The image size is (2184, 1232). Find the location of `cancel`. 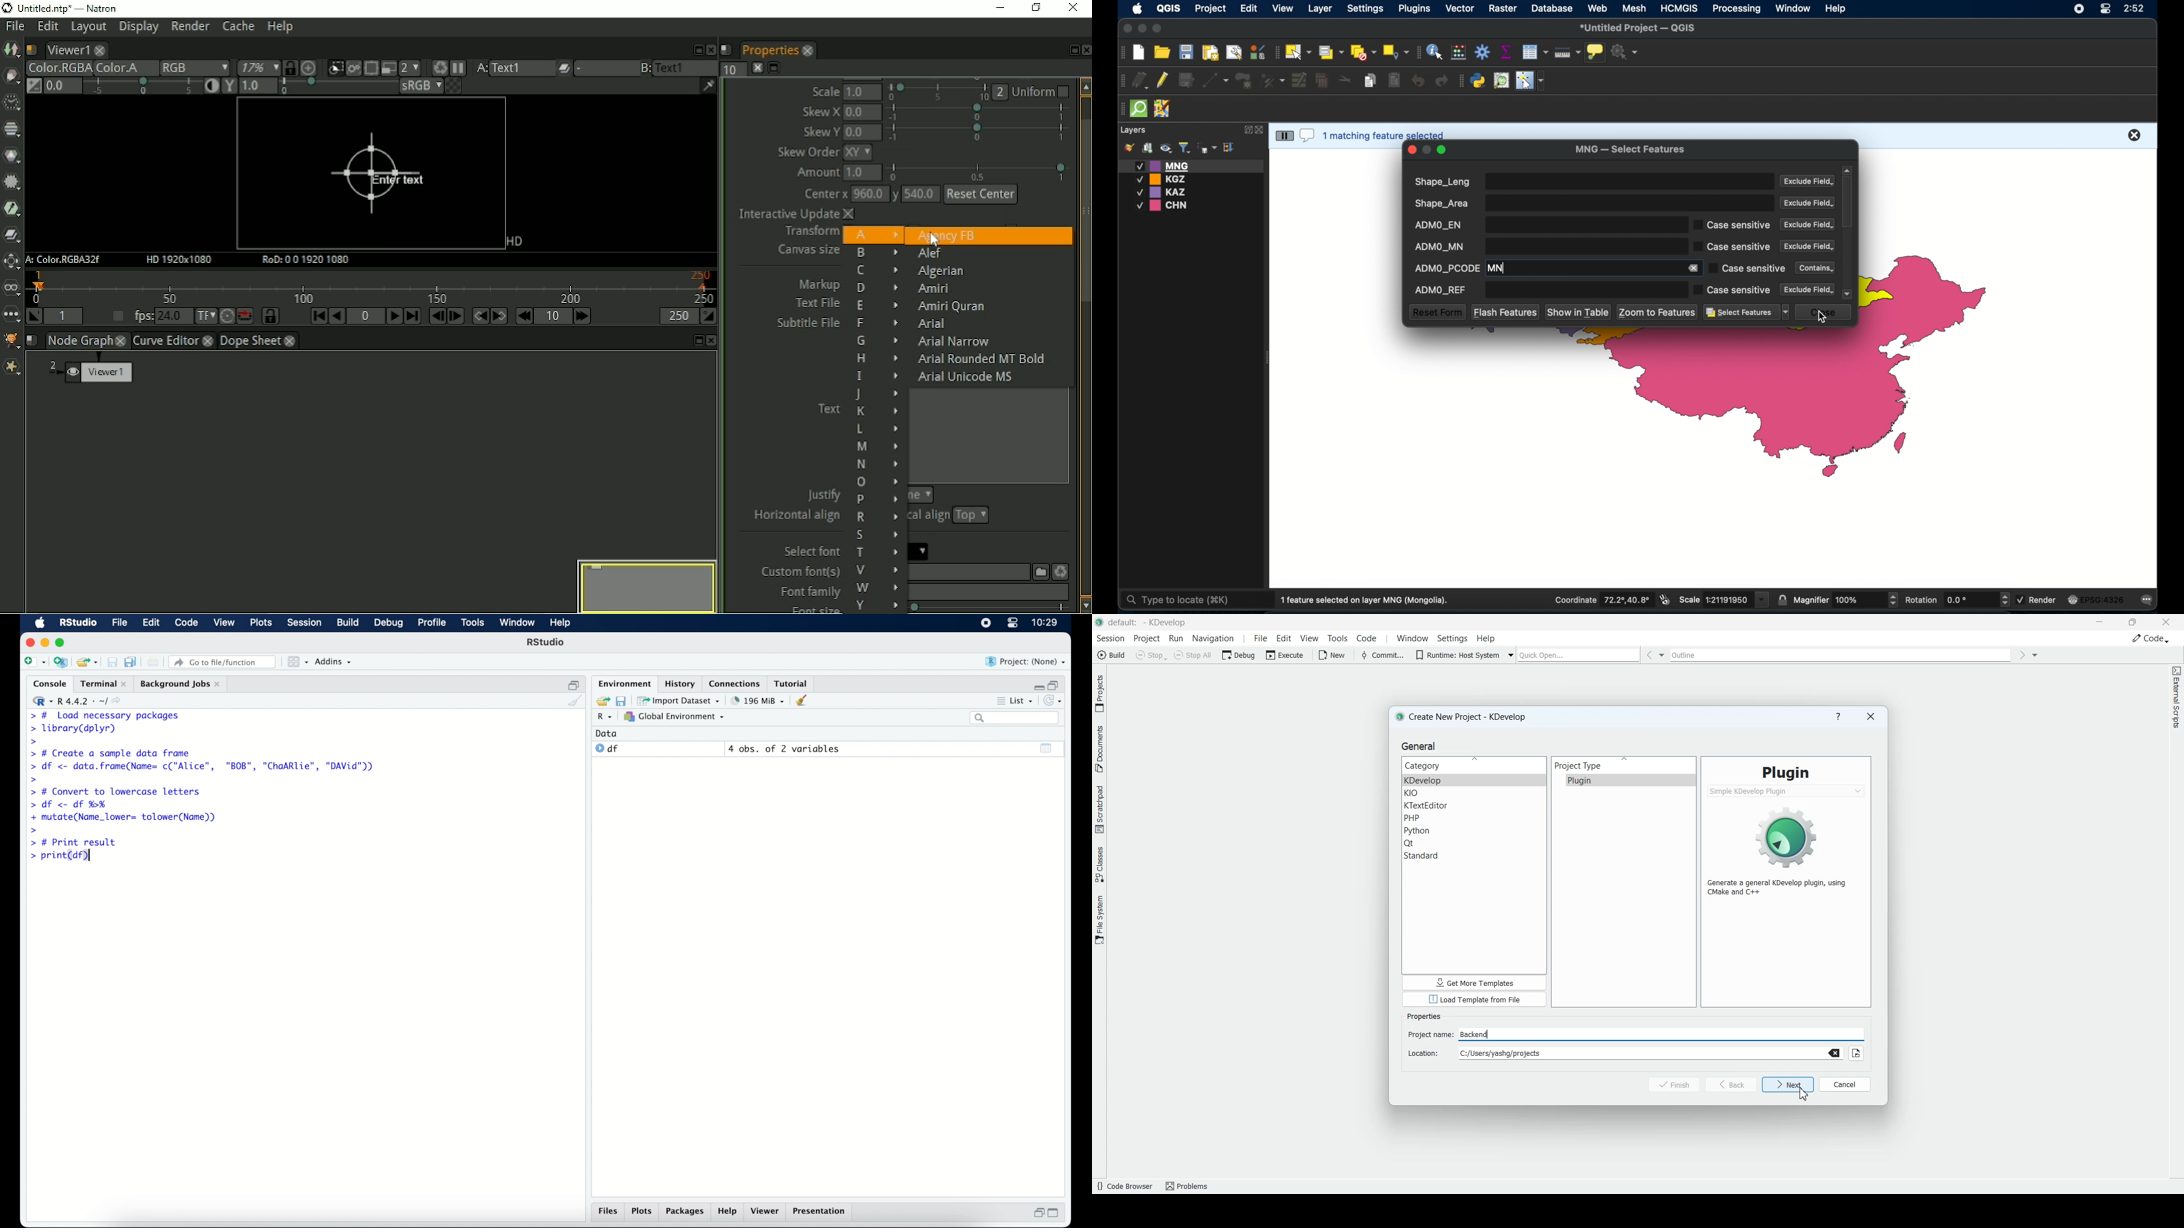

cancel is located at coordinates (1845, 1083).